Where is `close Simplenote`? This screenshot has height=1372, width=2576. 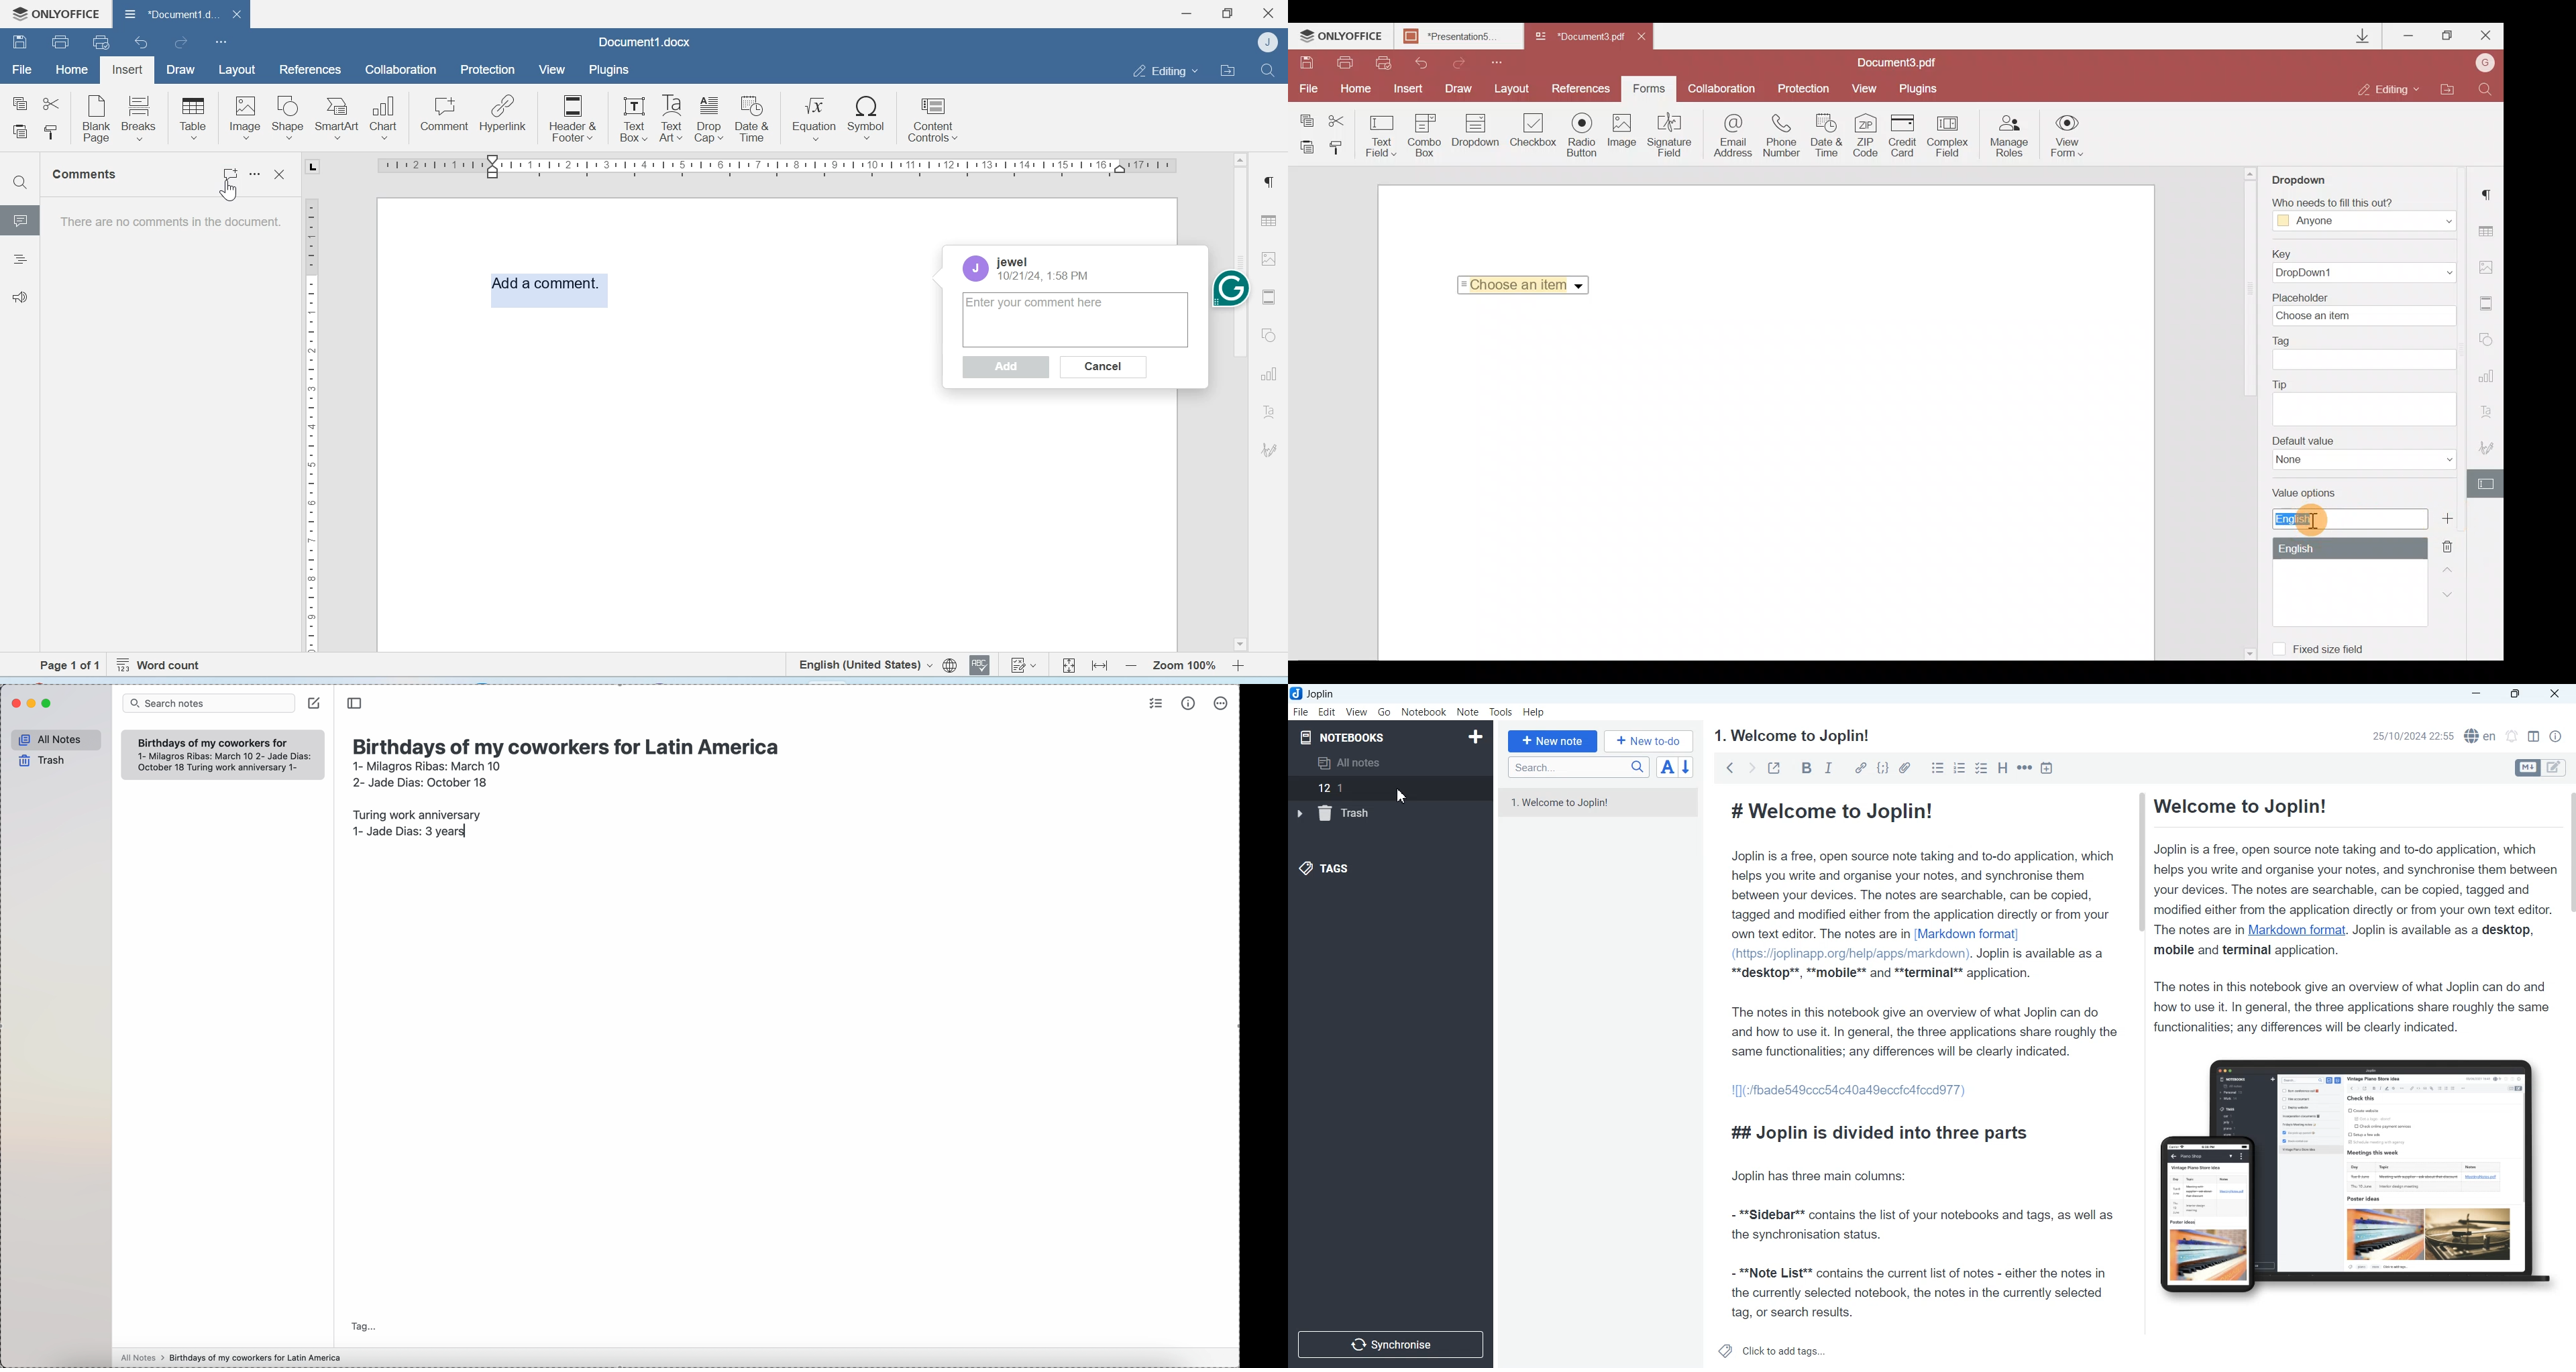 close Simplenote is located at coordinates (15, 703).